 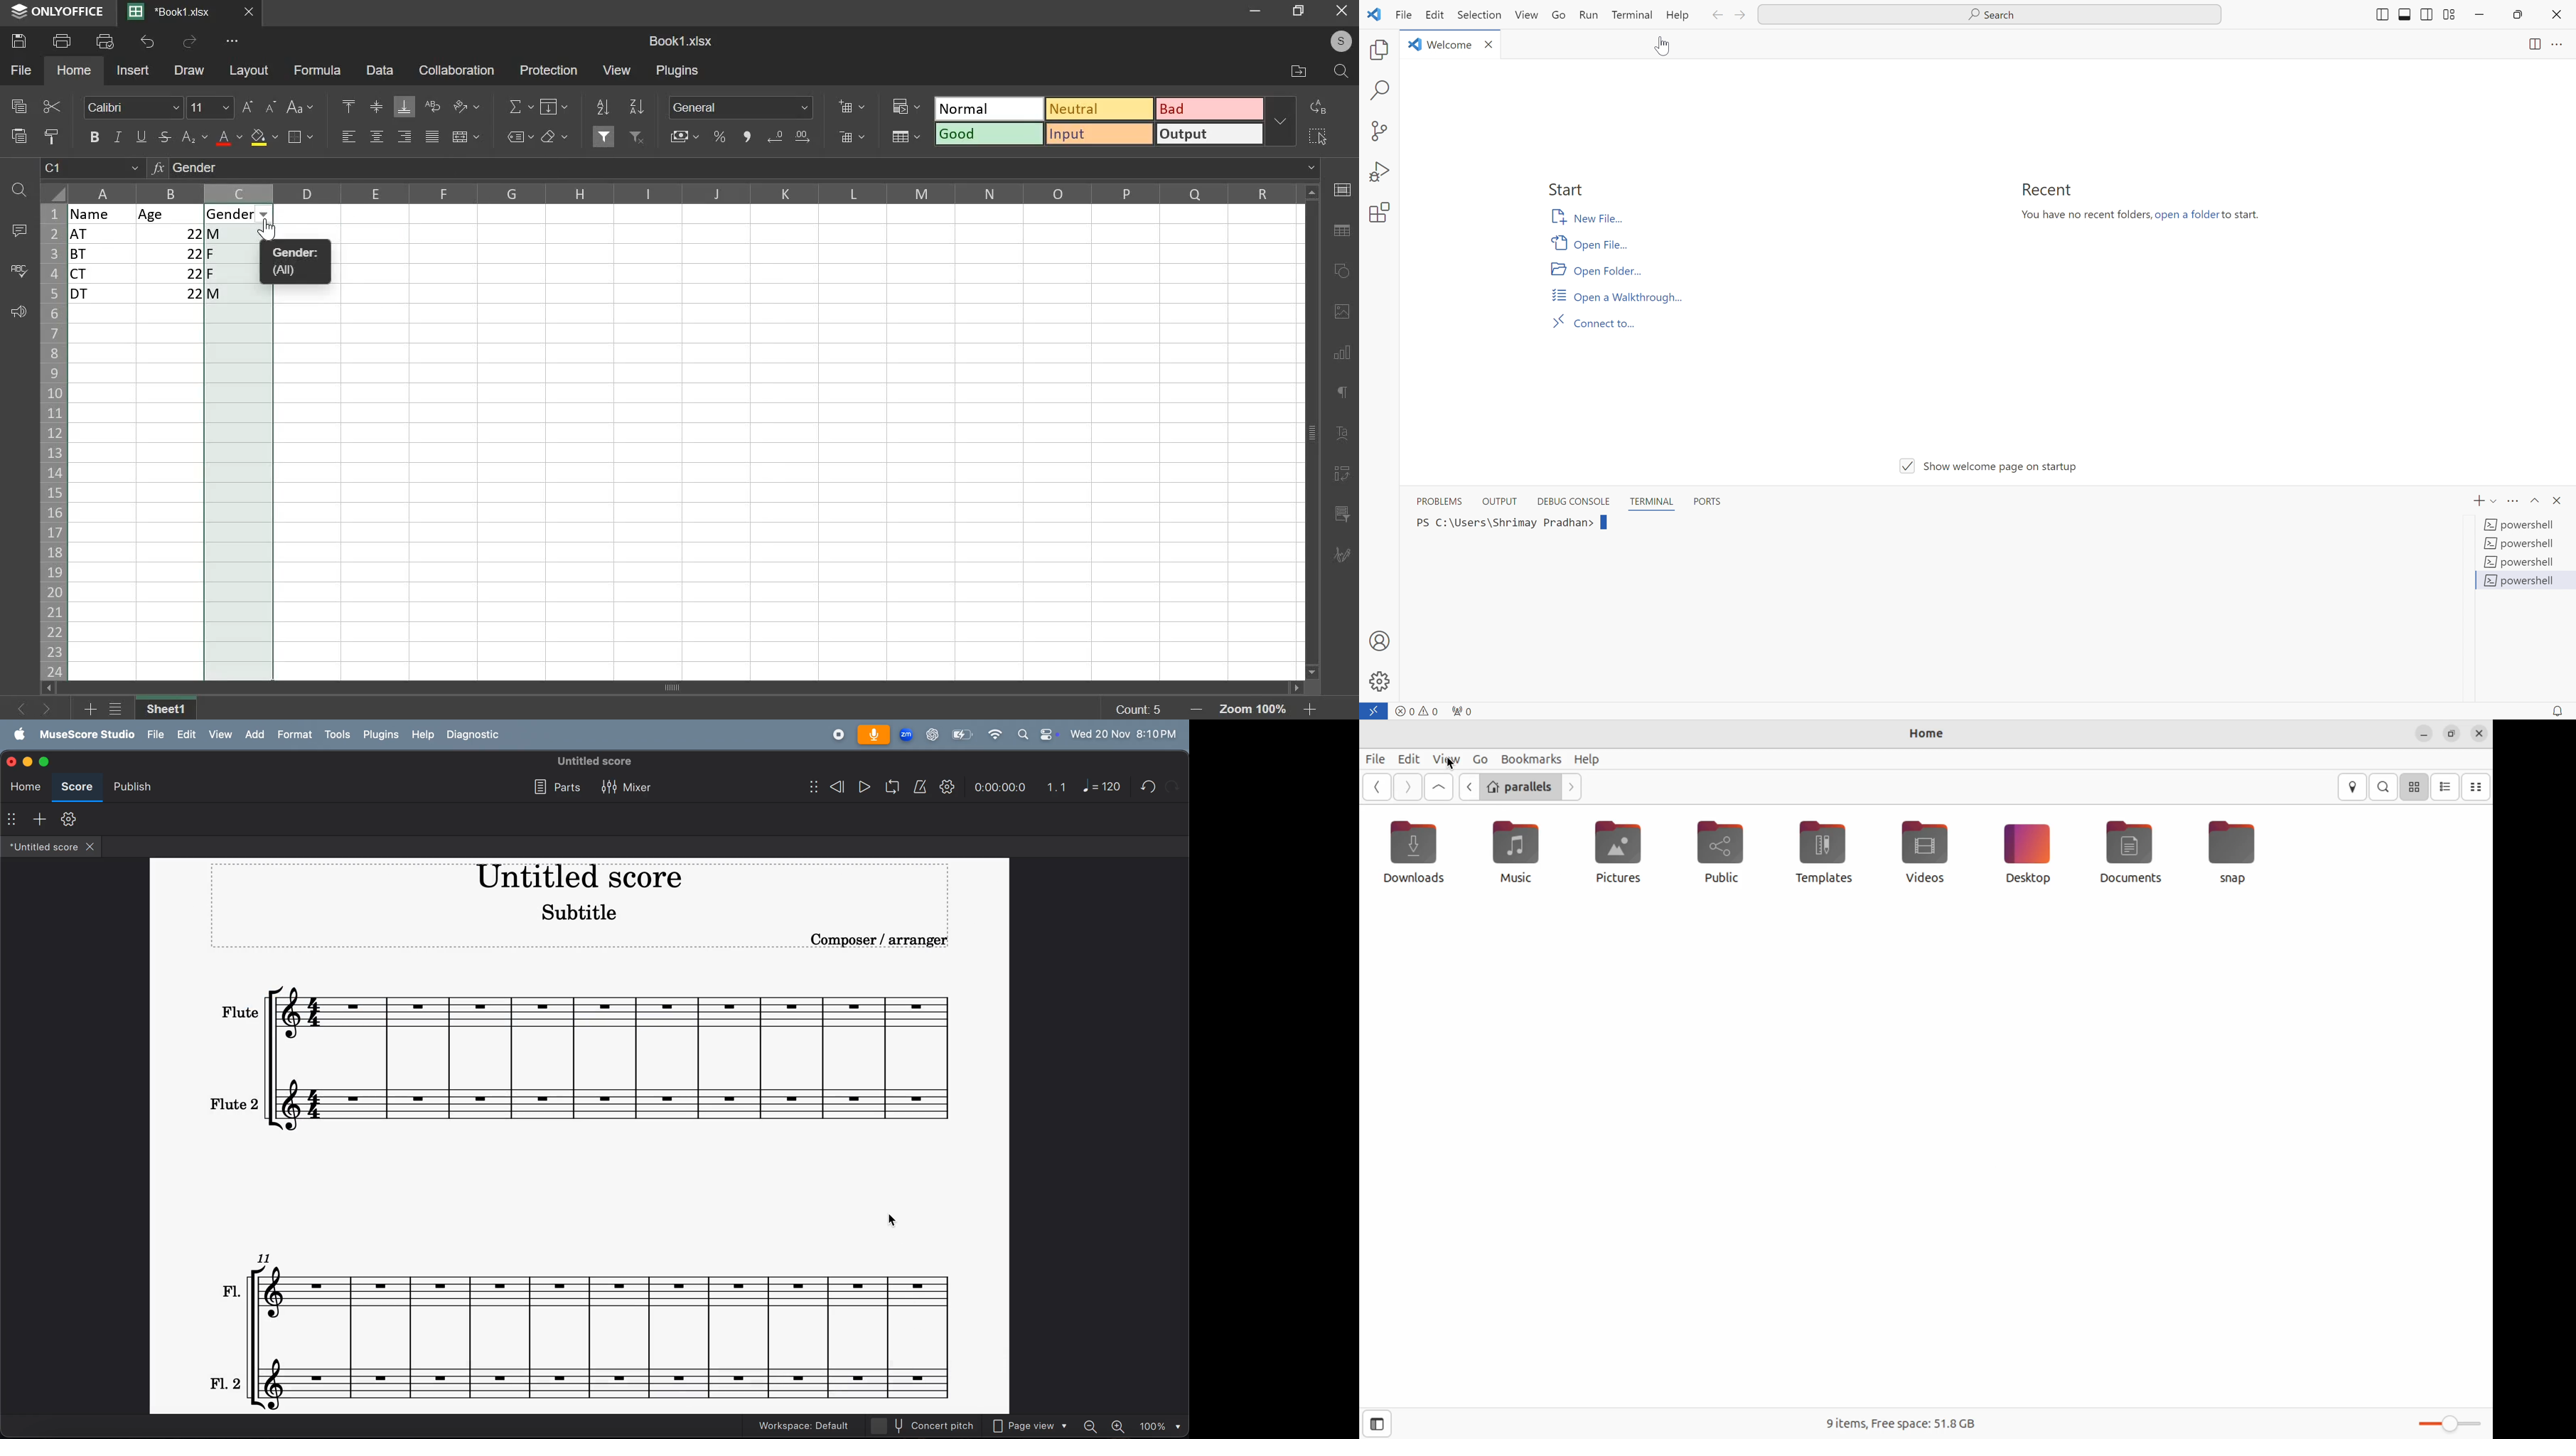 What do you see at coordinates (1403, 758) in the screenshot?
I see `edit` at bounding box center [1403, 758].